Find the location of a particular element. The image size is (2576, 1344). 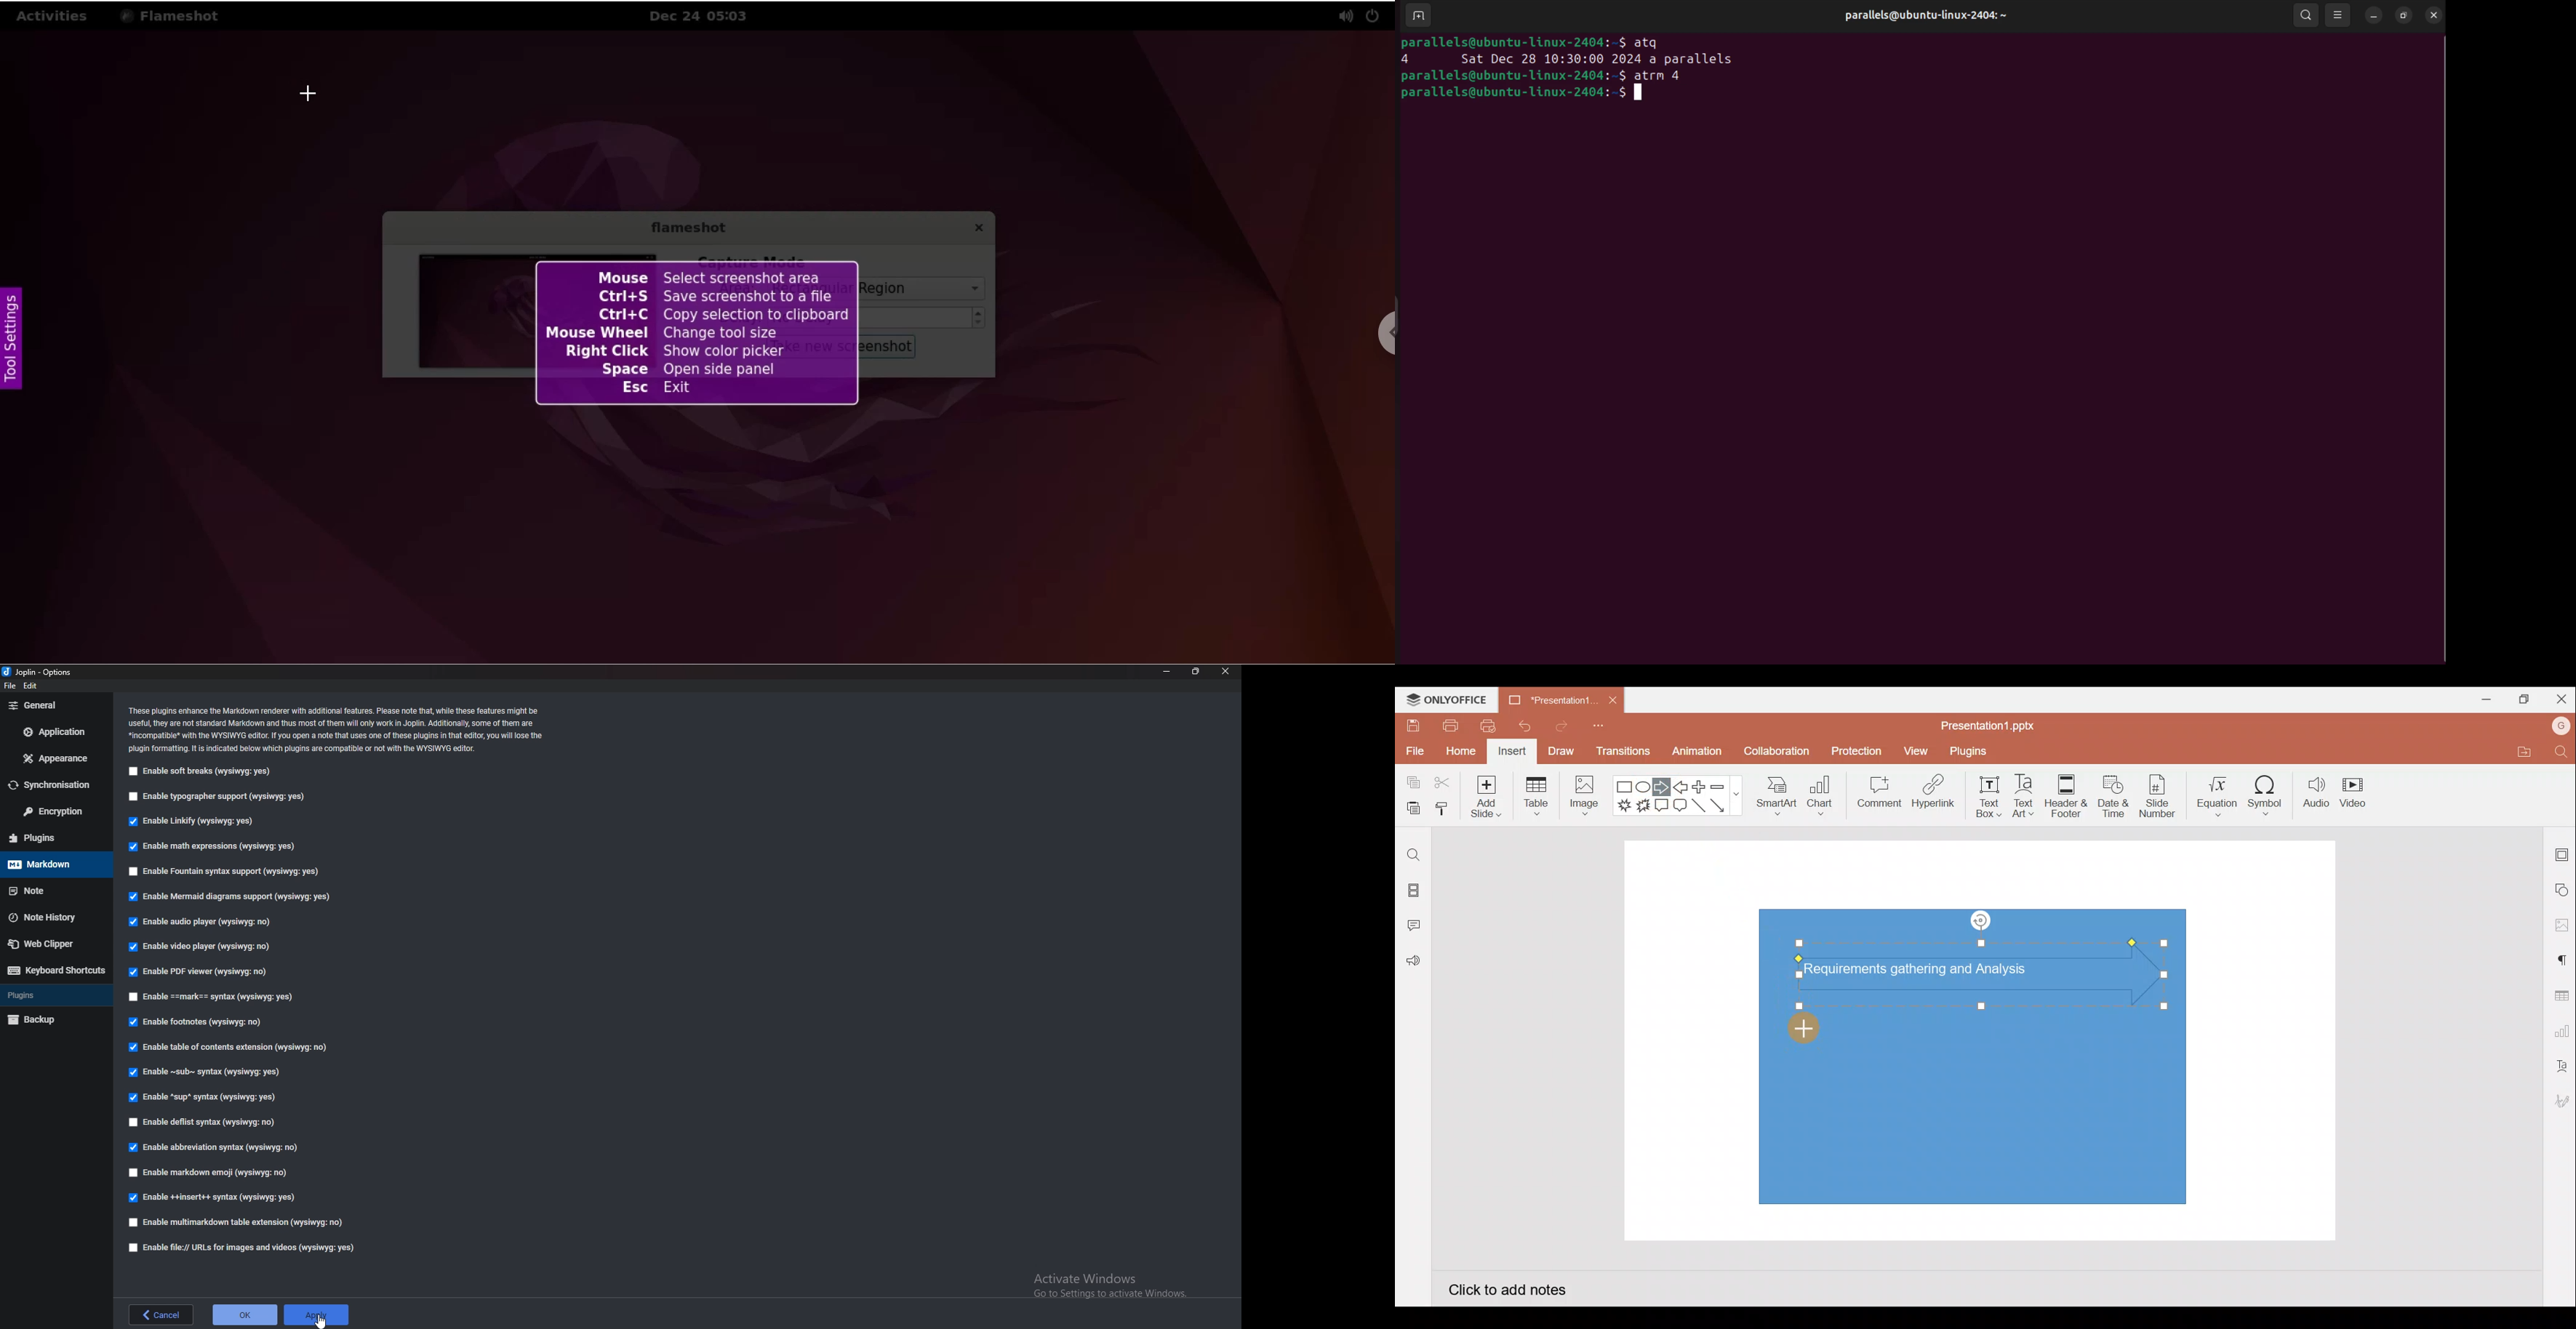

Header & footer is located at coordinates (2067, 792).